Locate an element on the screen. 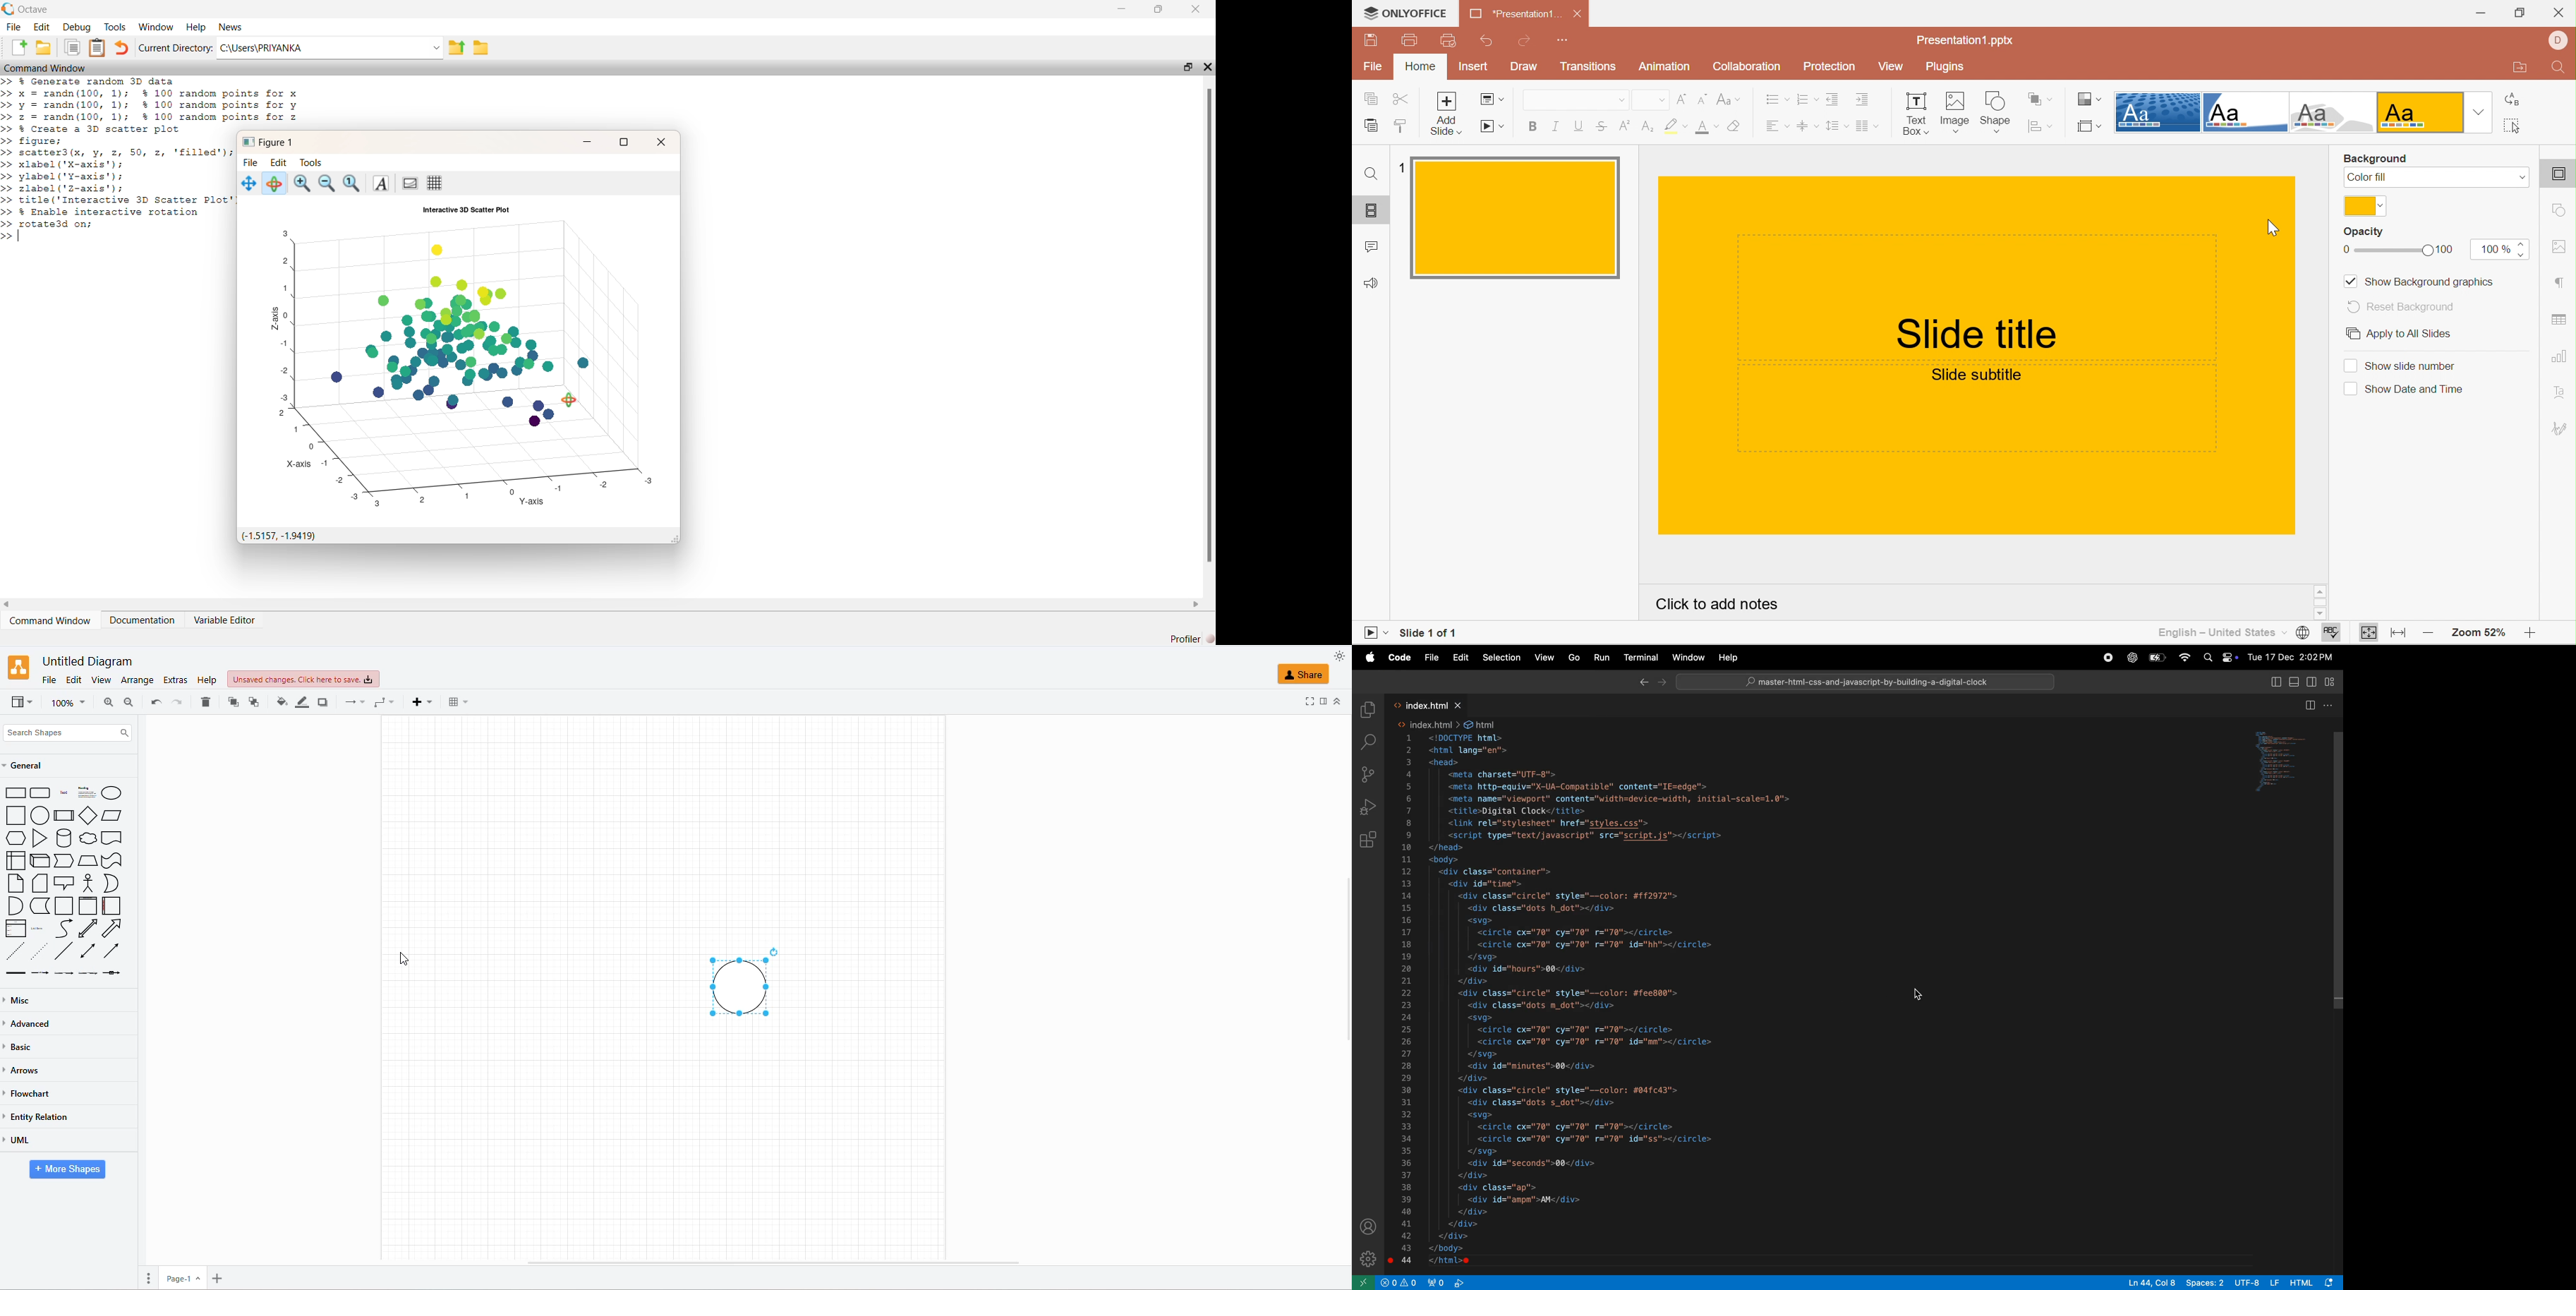 This screenshot has width=2576, height=1316. Collaboration is located at coordinates (1746, 66).